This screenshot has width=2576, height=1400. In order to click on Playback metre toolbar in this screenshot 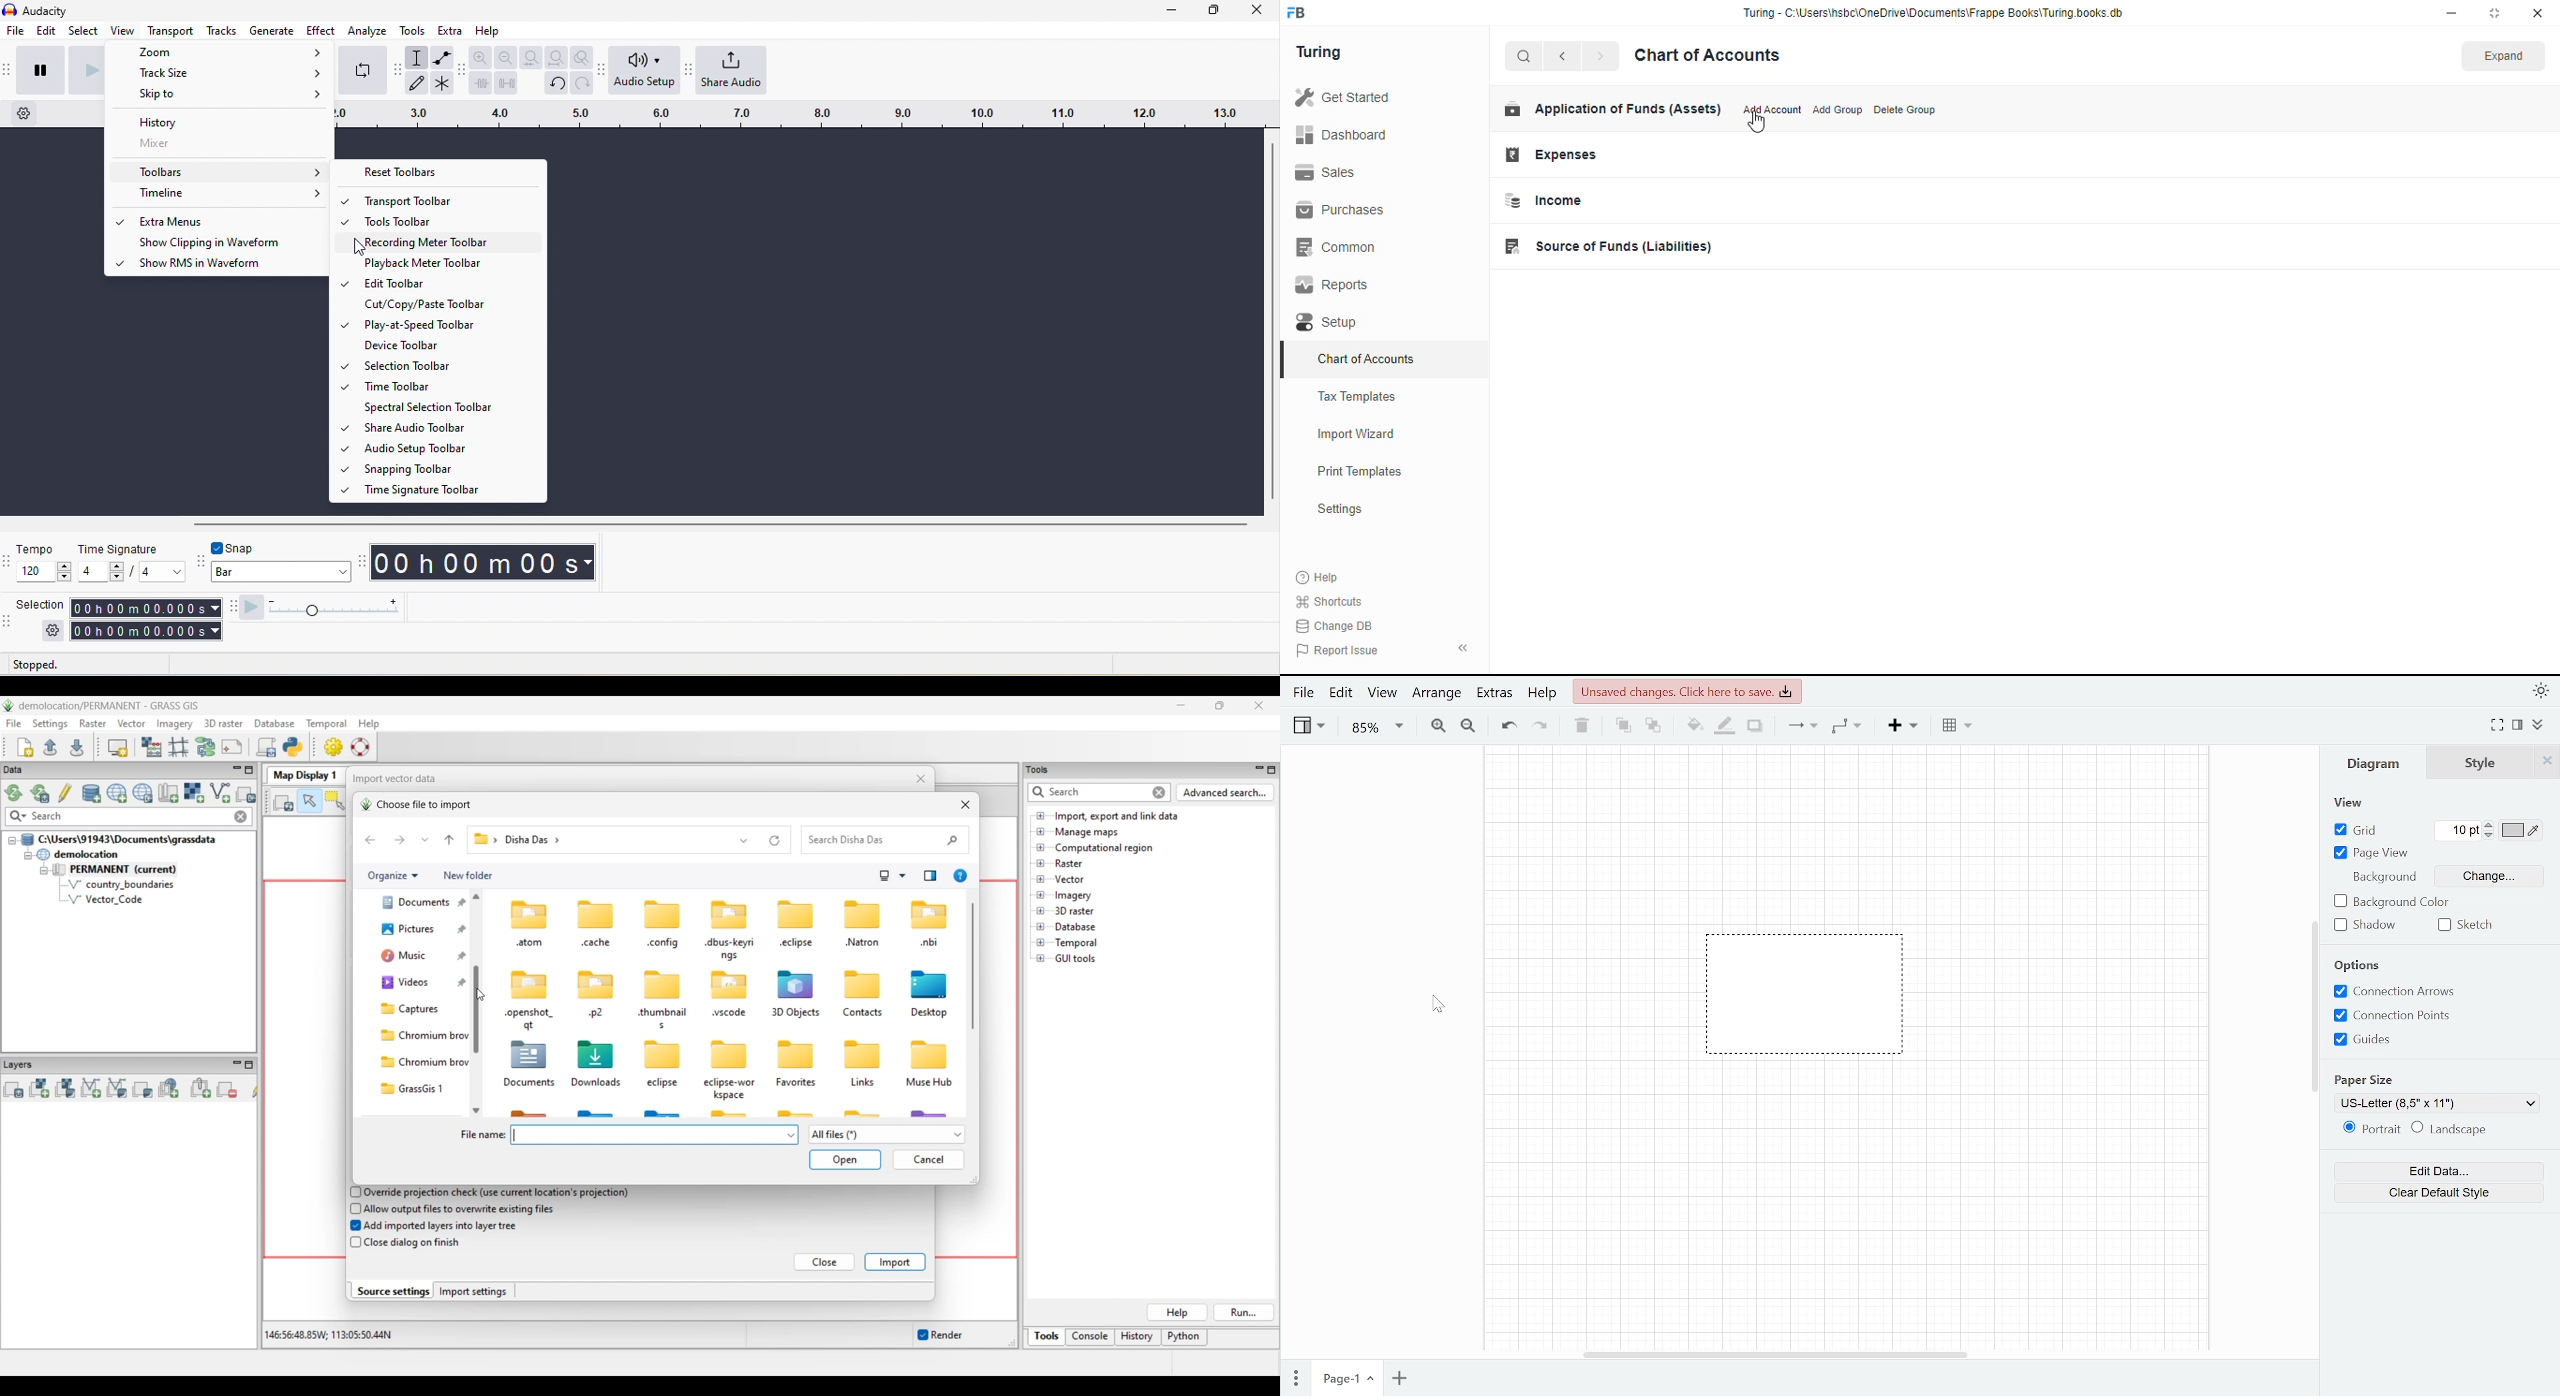, I will do `click(449, 262)`.